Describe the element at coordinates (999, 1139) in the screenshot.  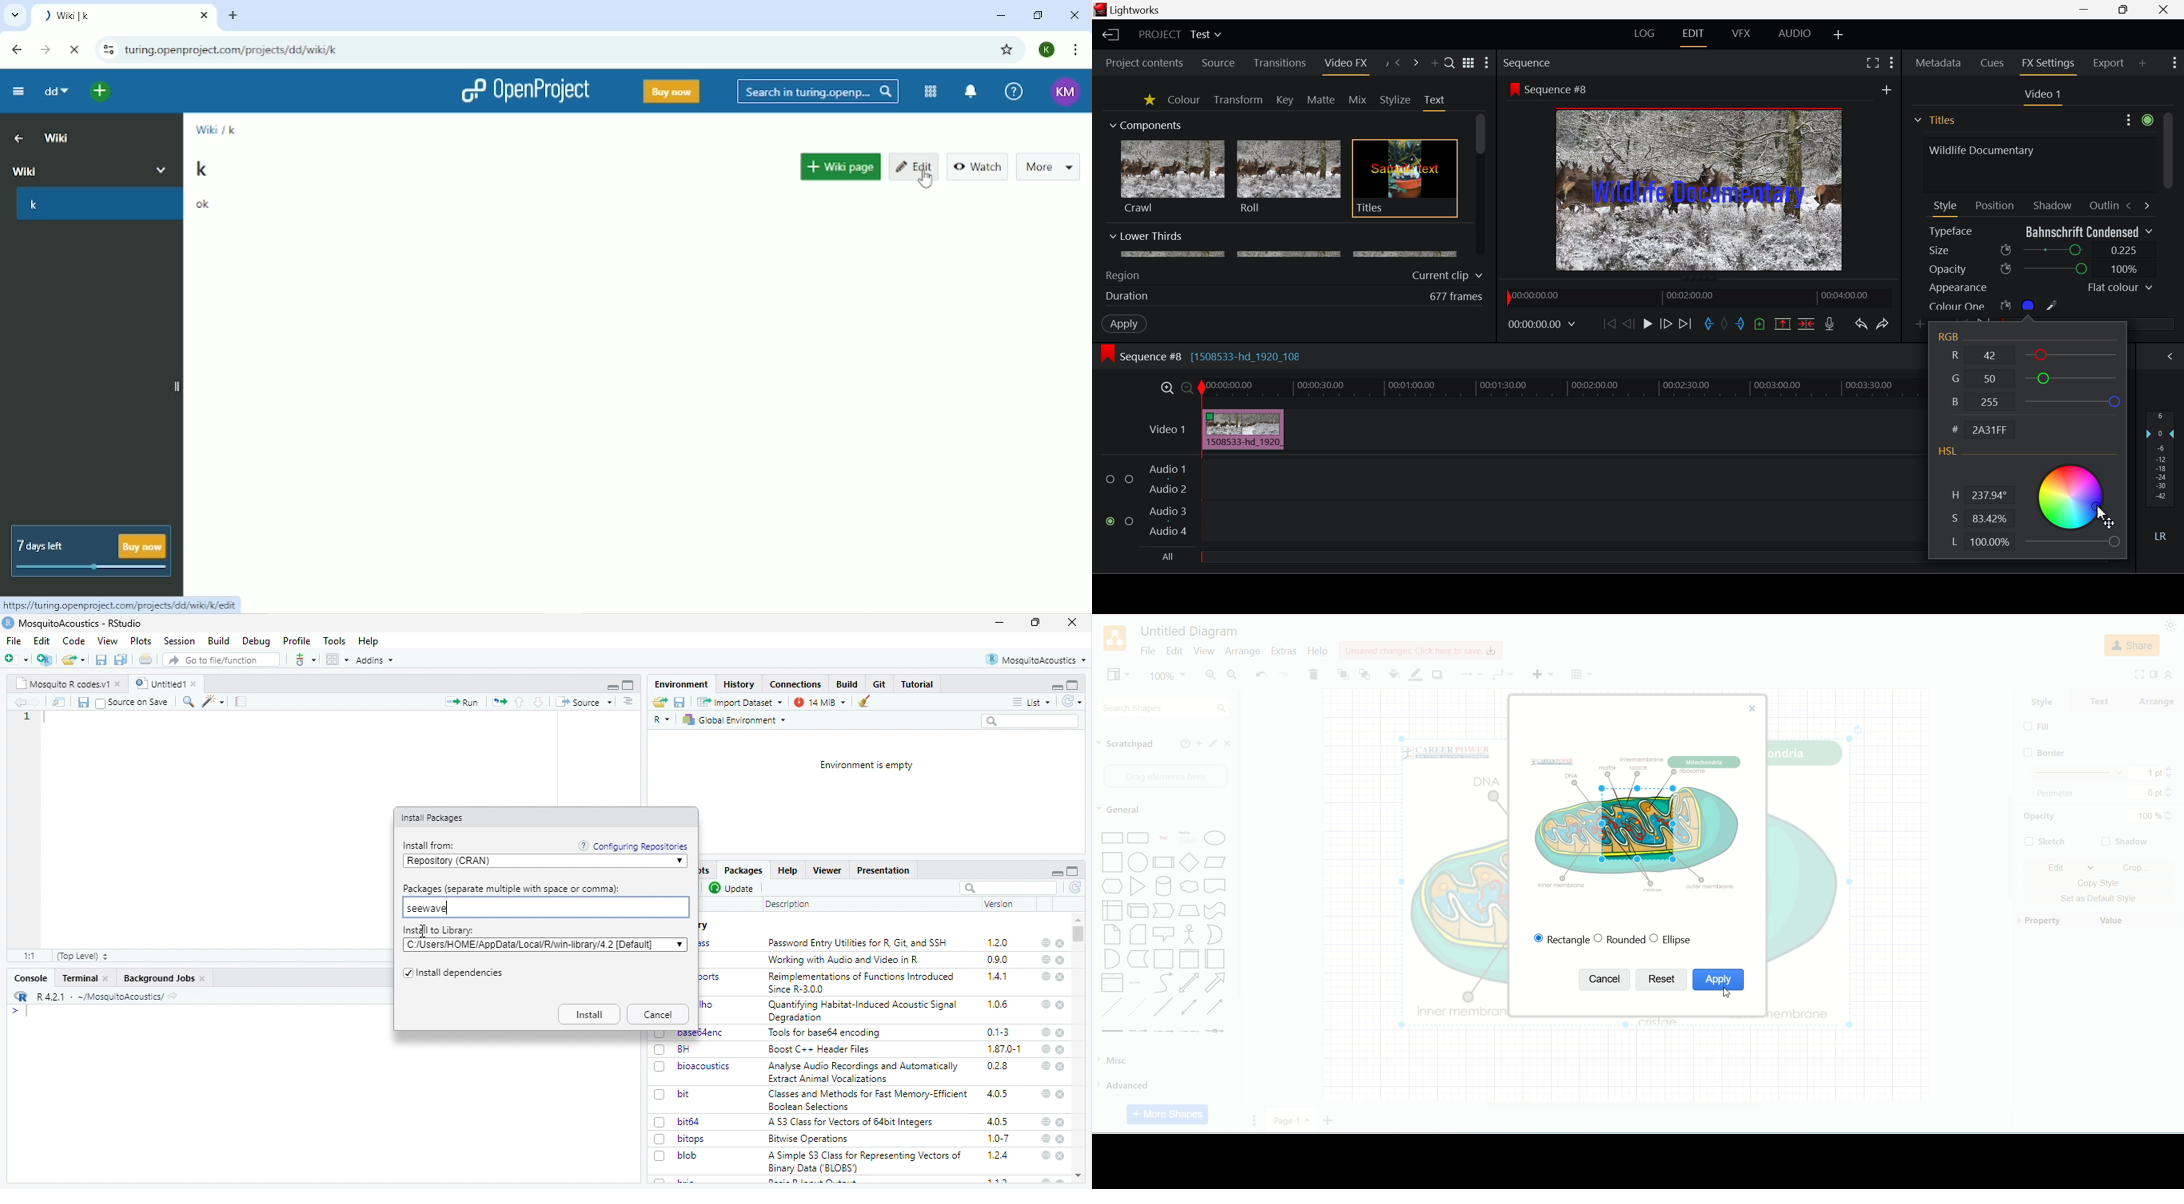
I see `10-7` at that location.